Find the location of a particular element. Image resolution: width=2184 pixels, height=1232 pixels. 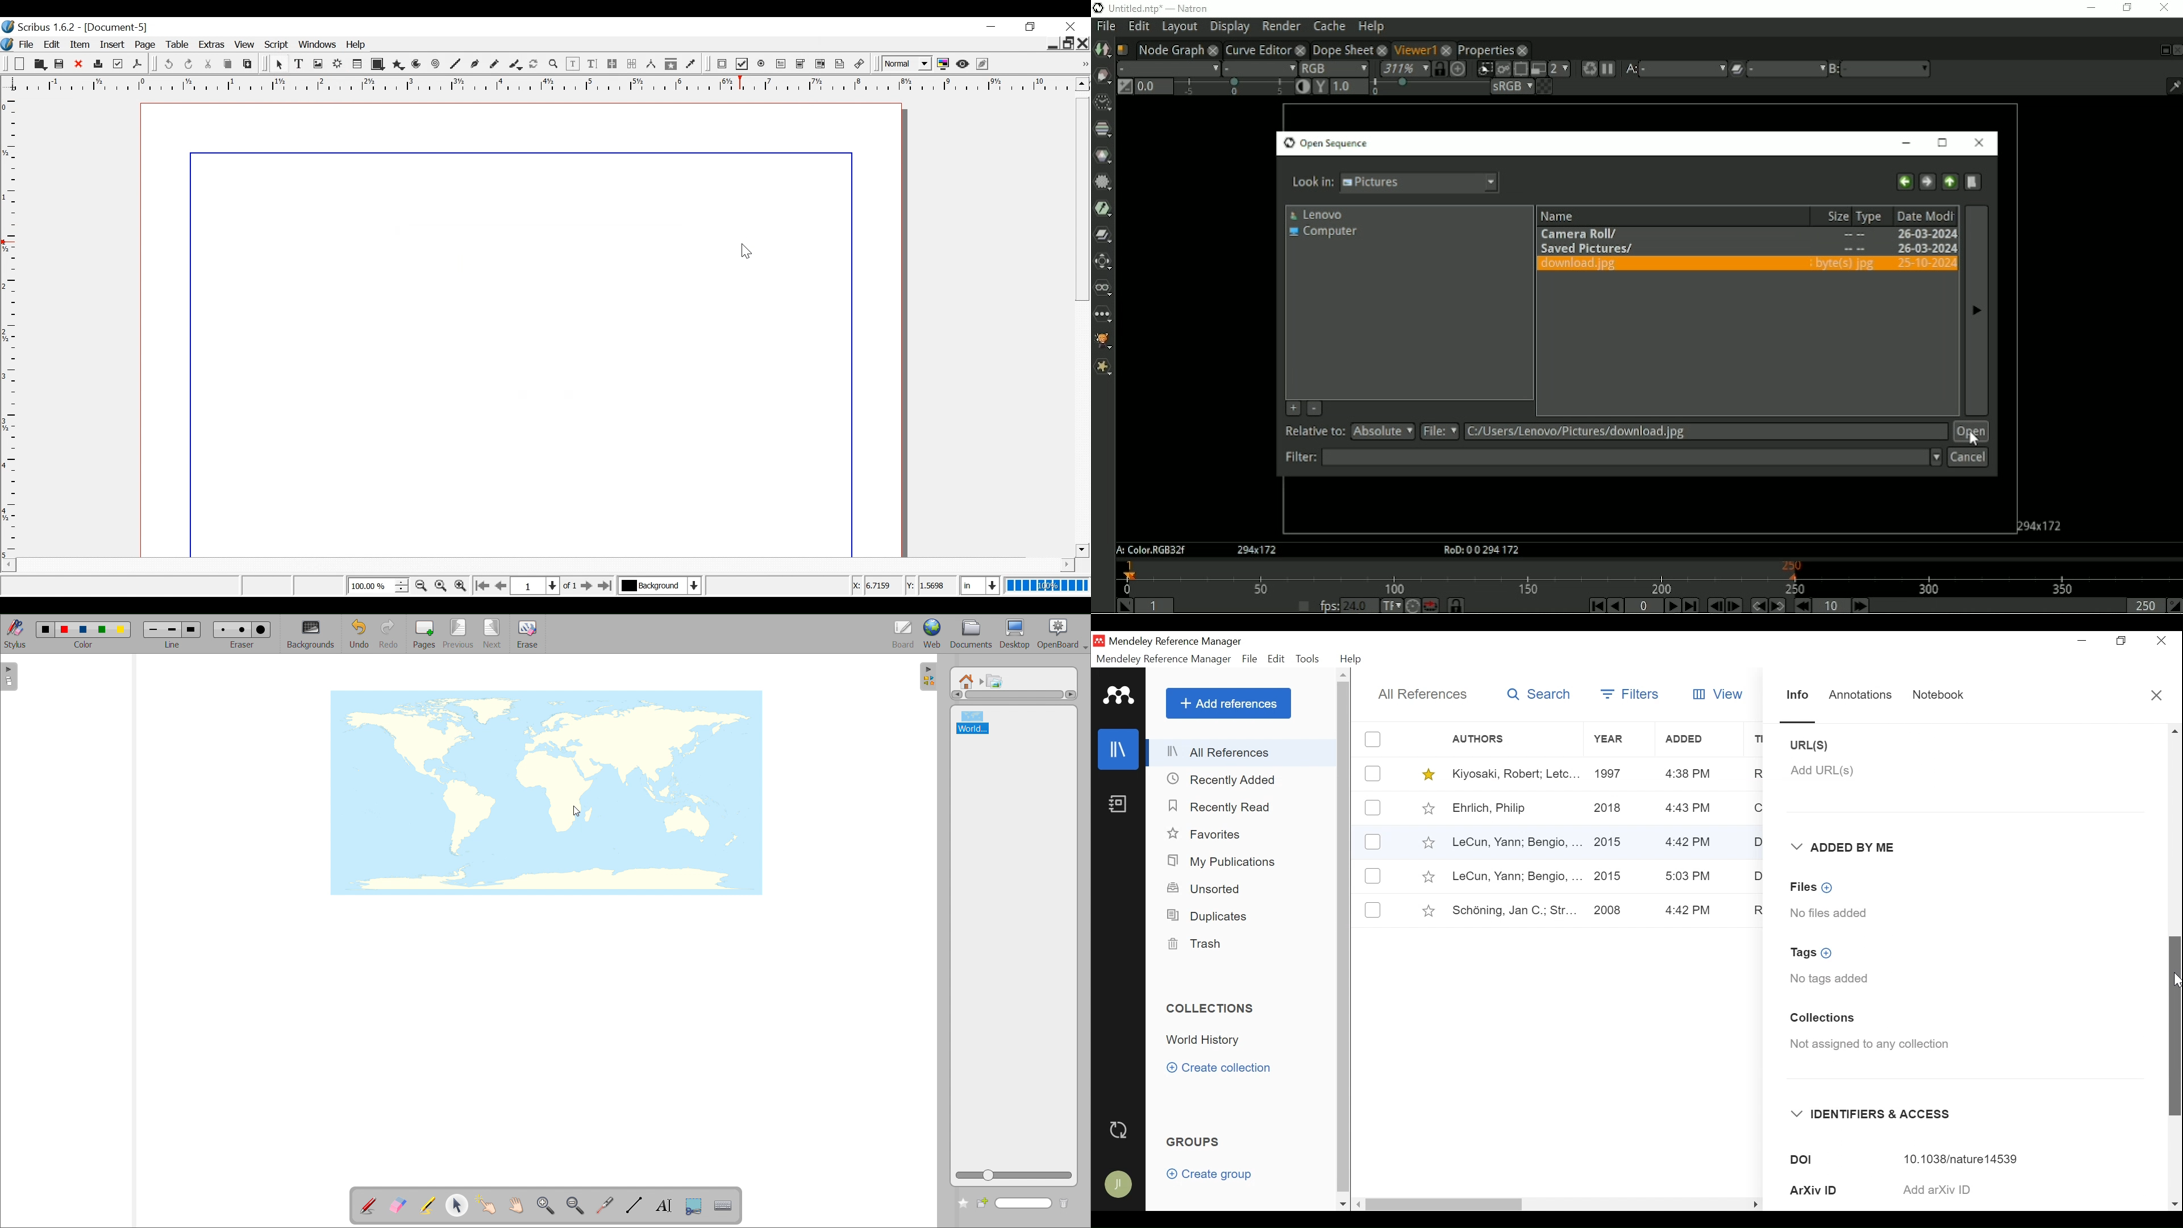

Added by Me is located at coordinates (1847, 848).